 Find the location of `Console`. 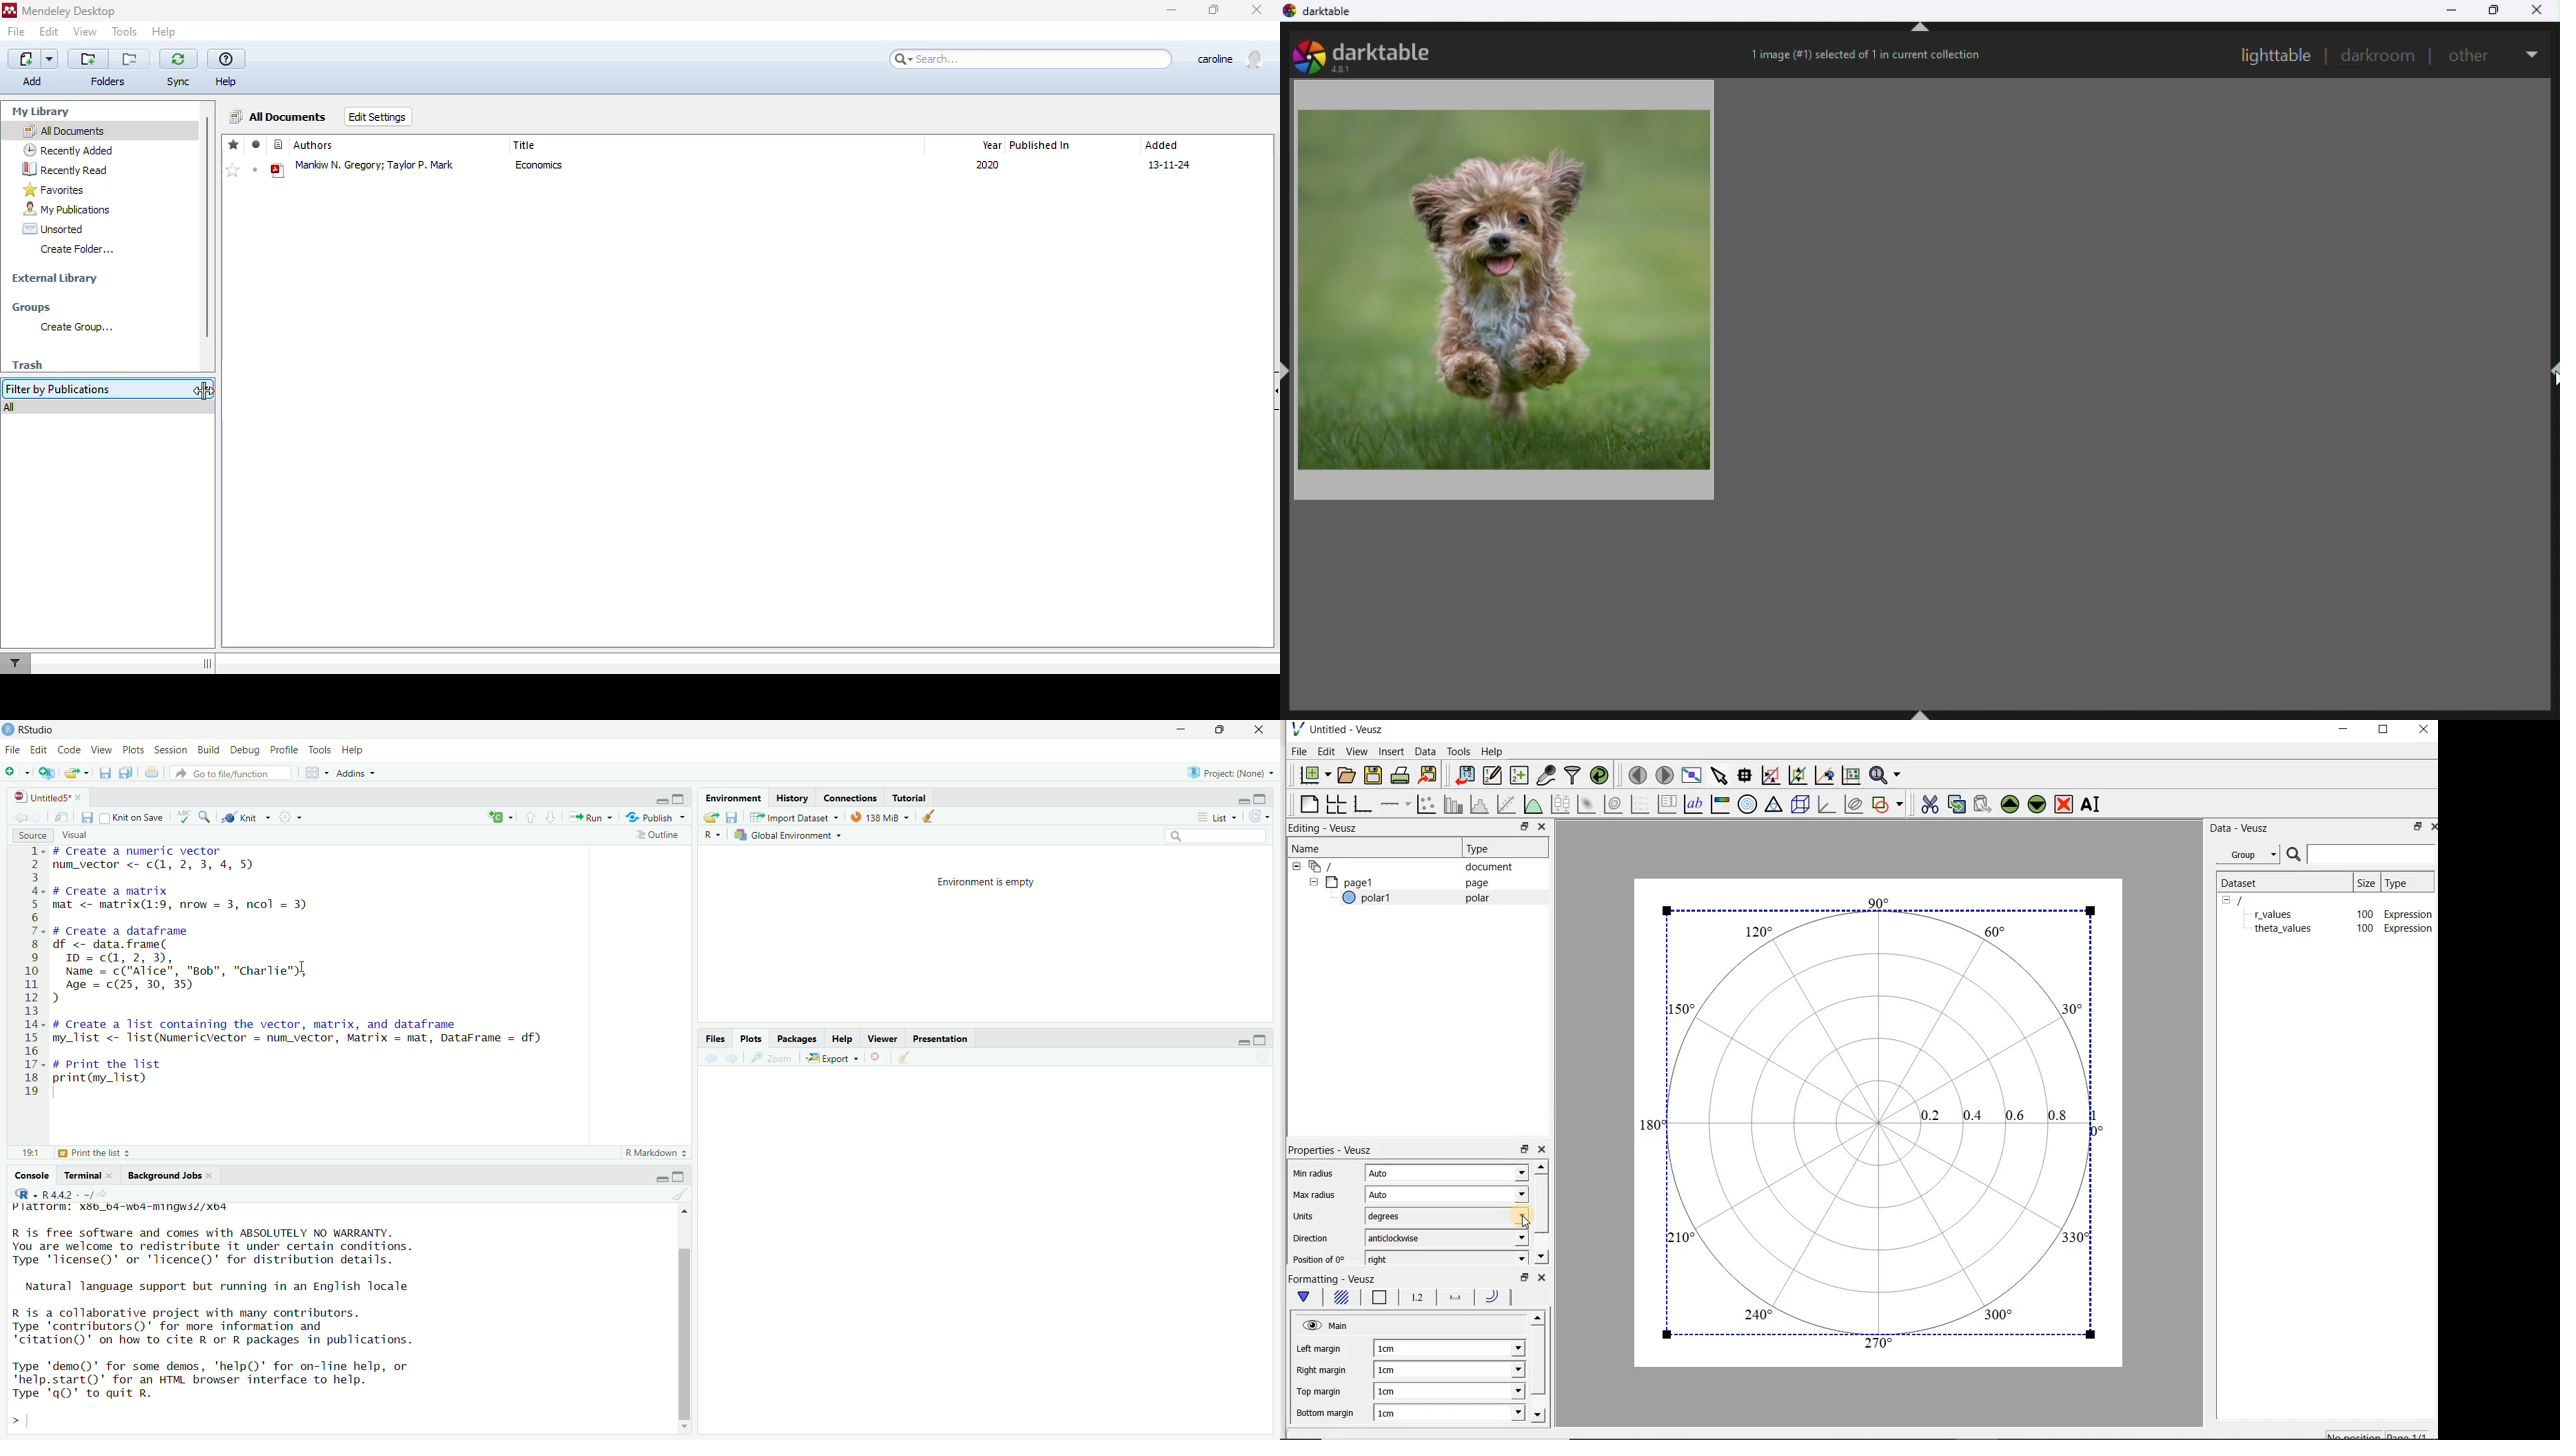

Console is located at coordinates (34, 1175).